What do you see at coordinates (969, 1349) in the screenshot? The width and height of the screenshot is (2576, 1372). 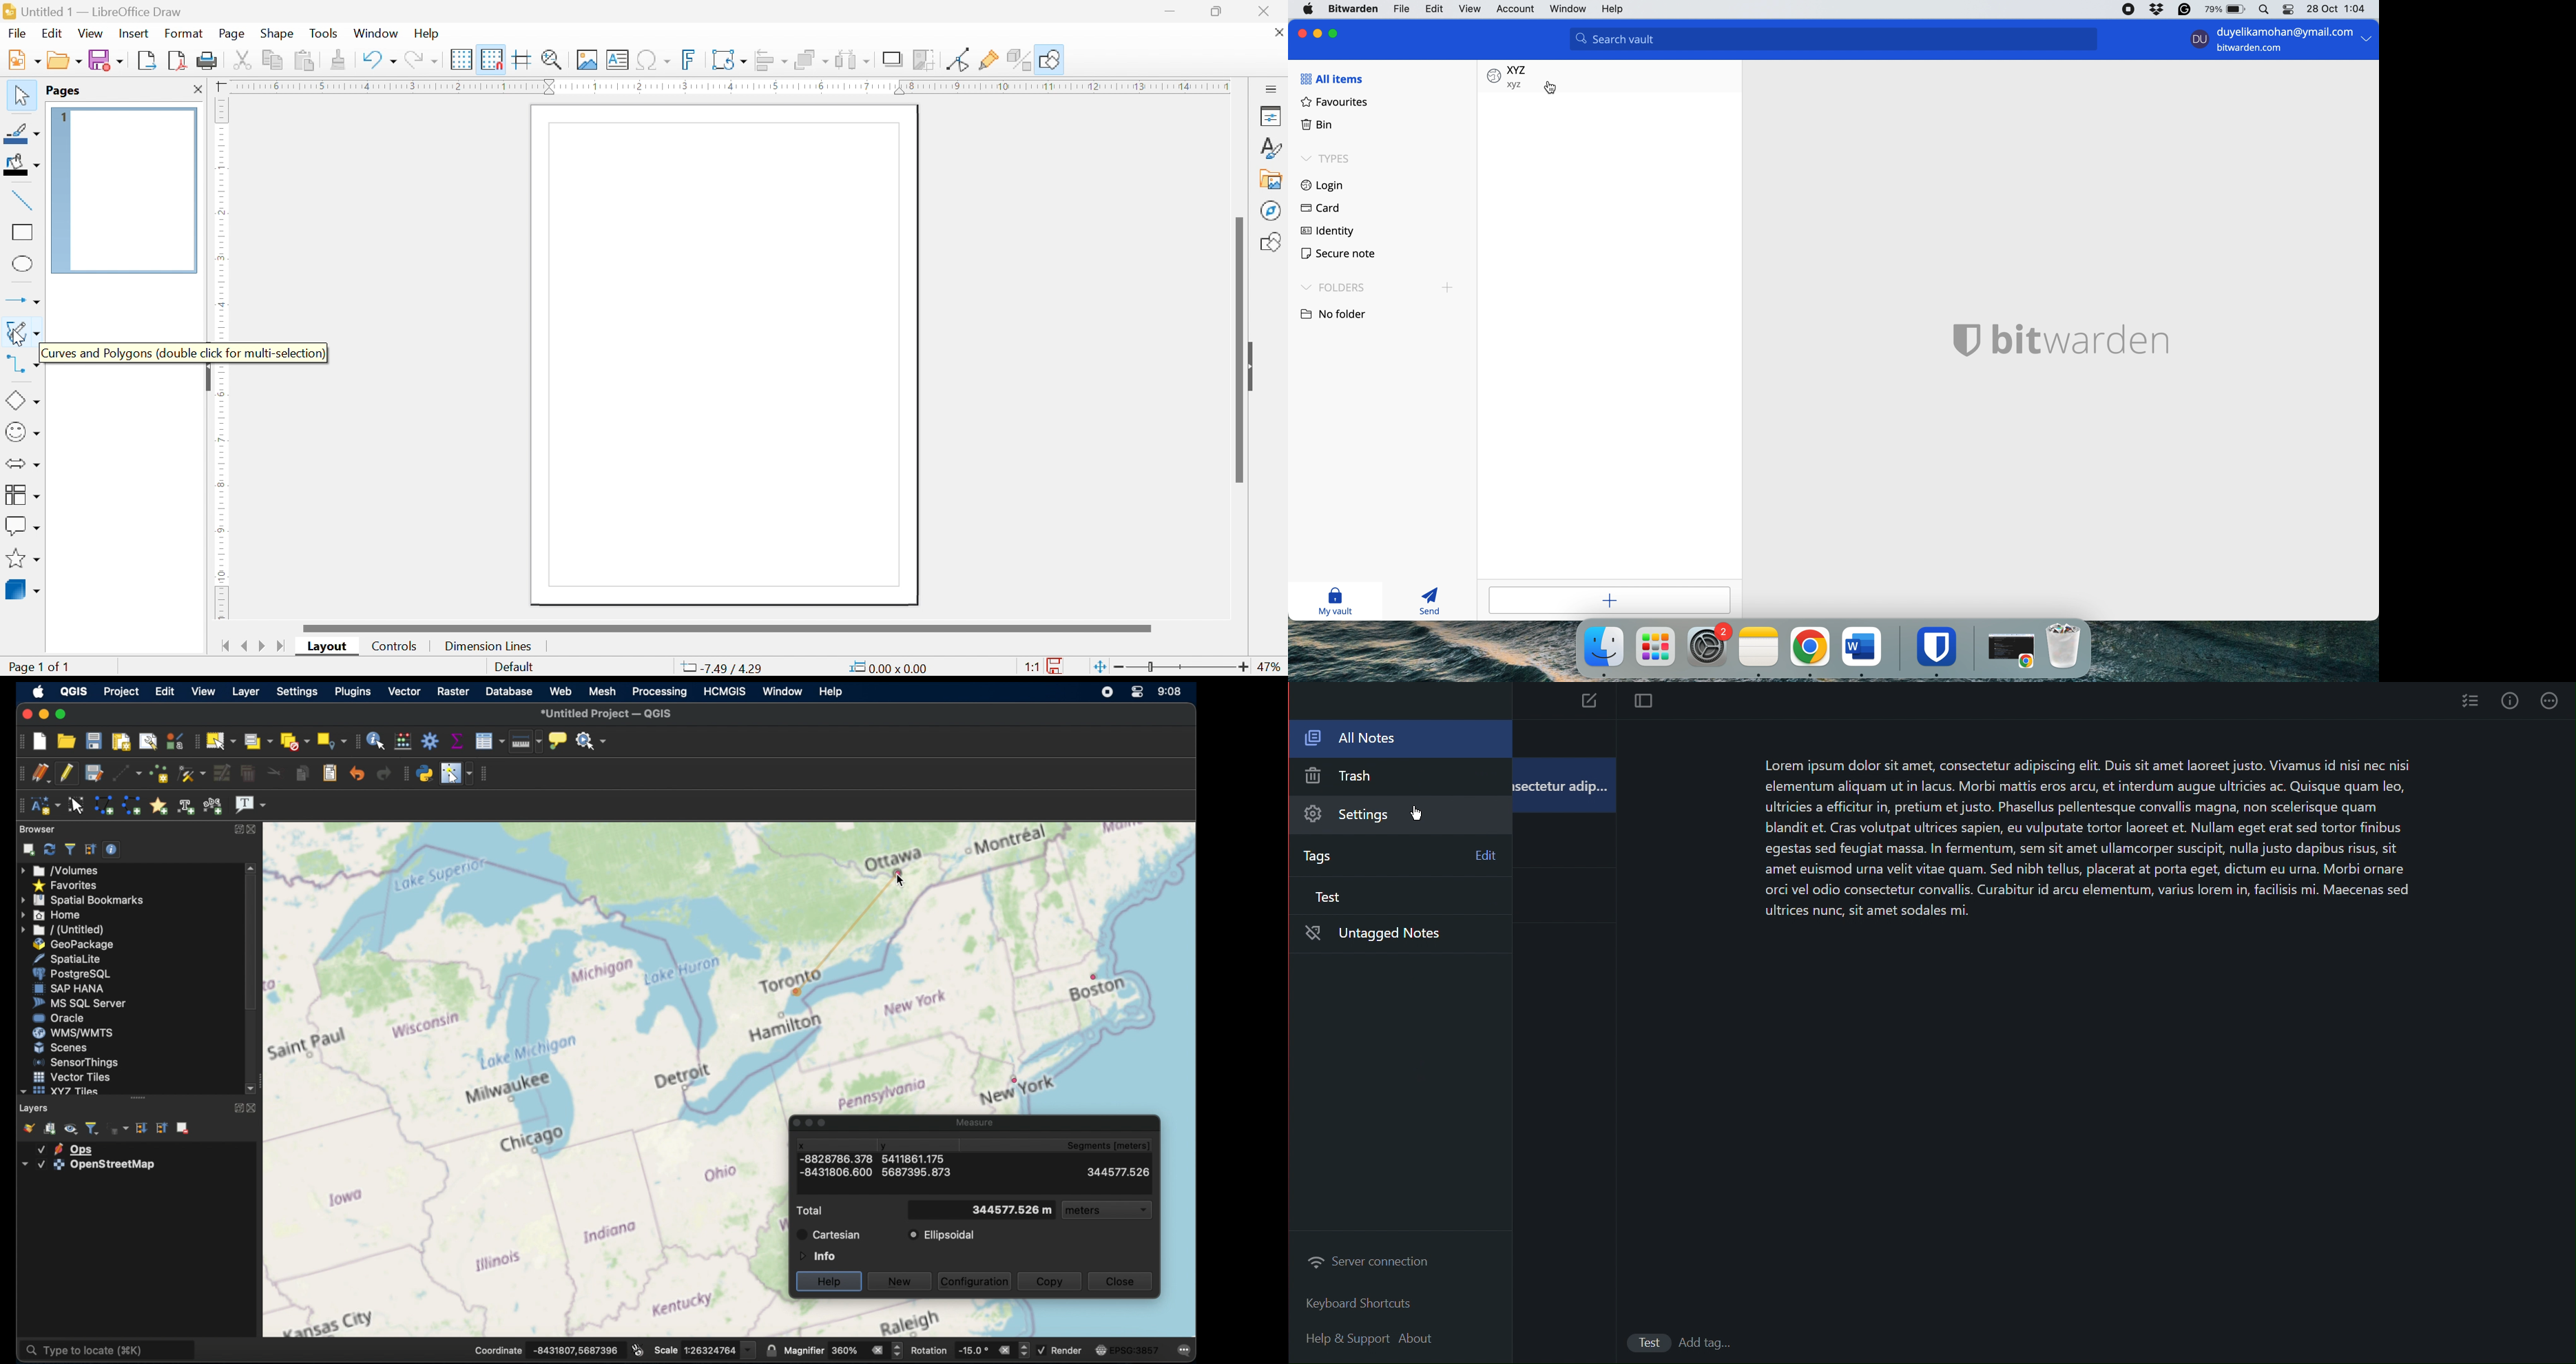 I see `rotation` at bounding box center [969, 1349].